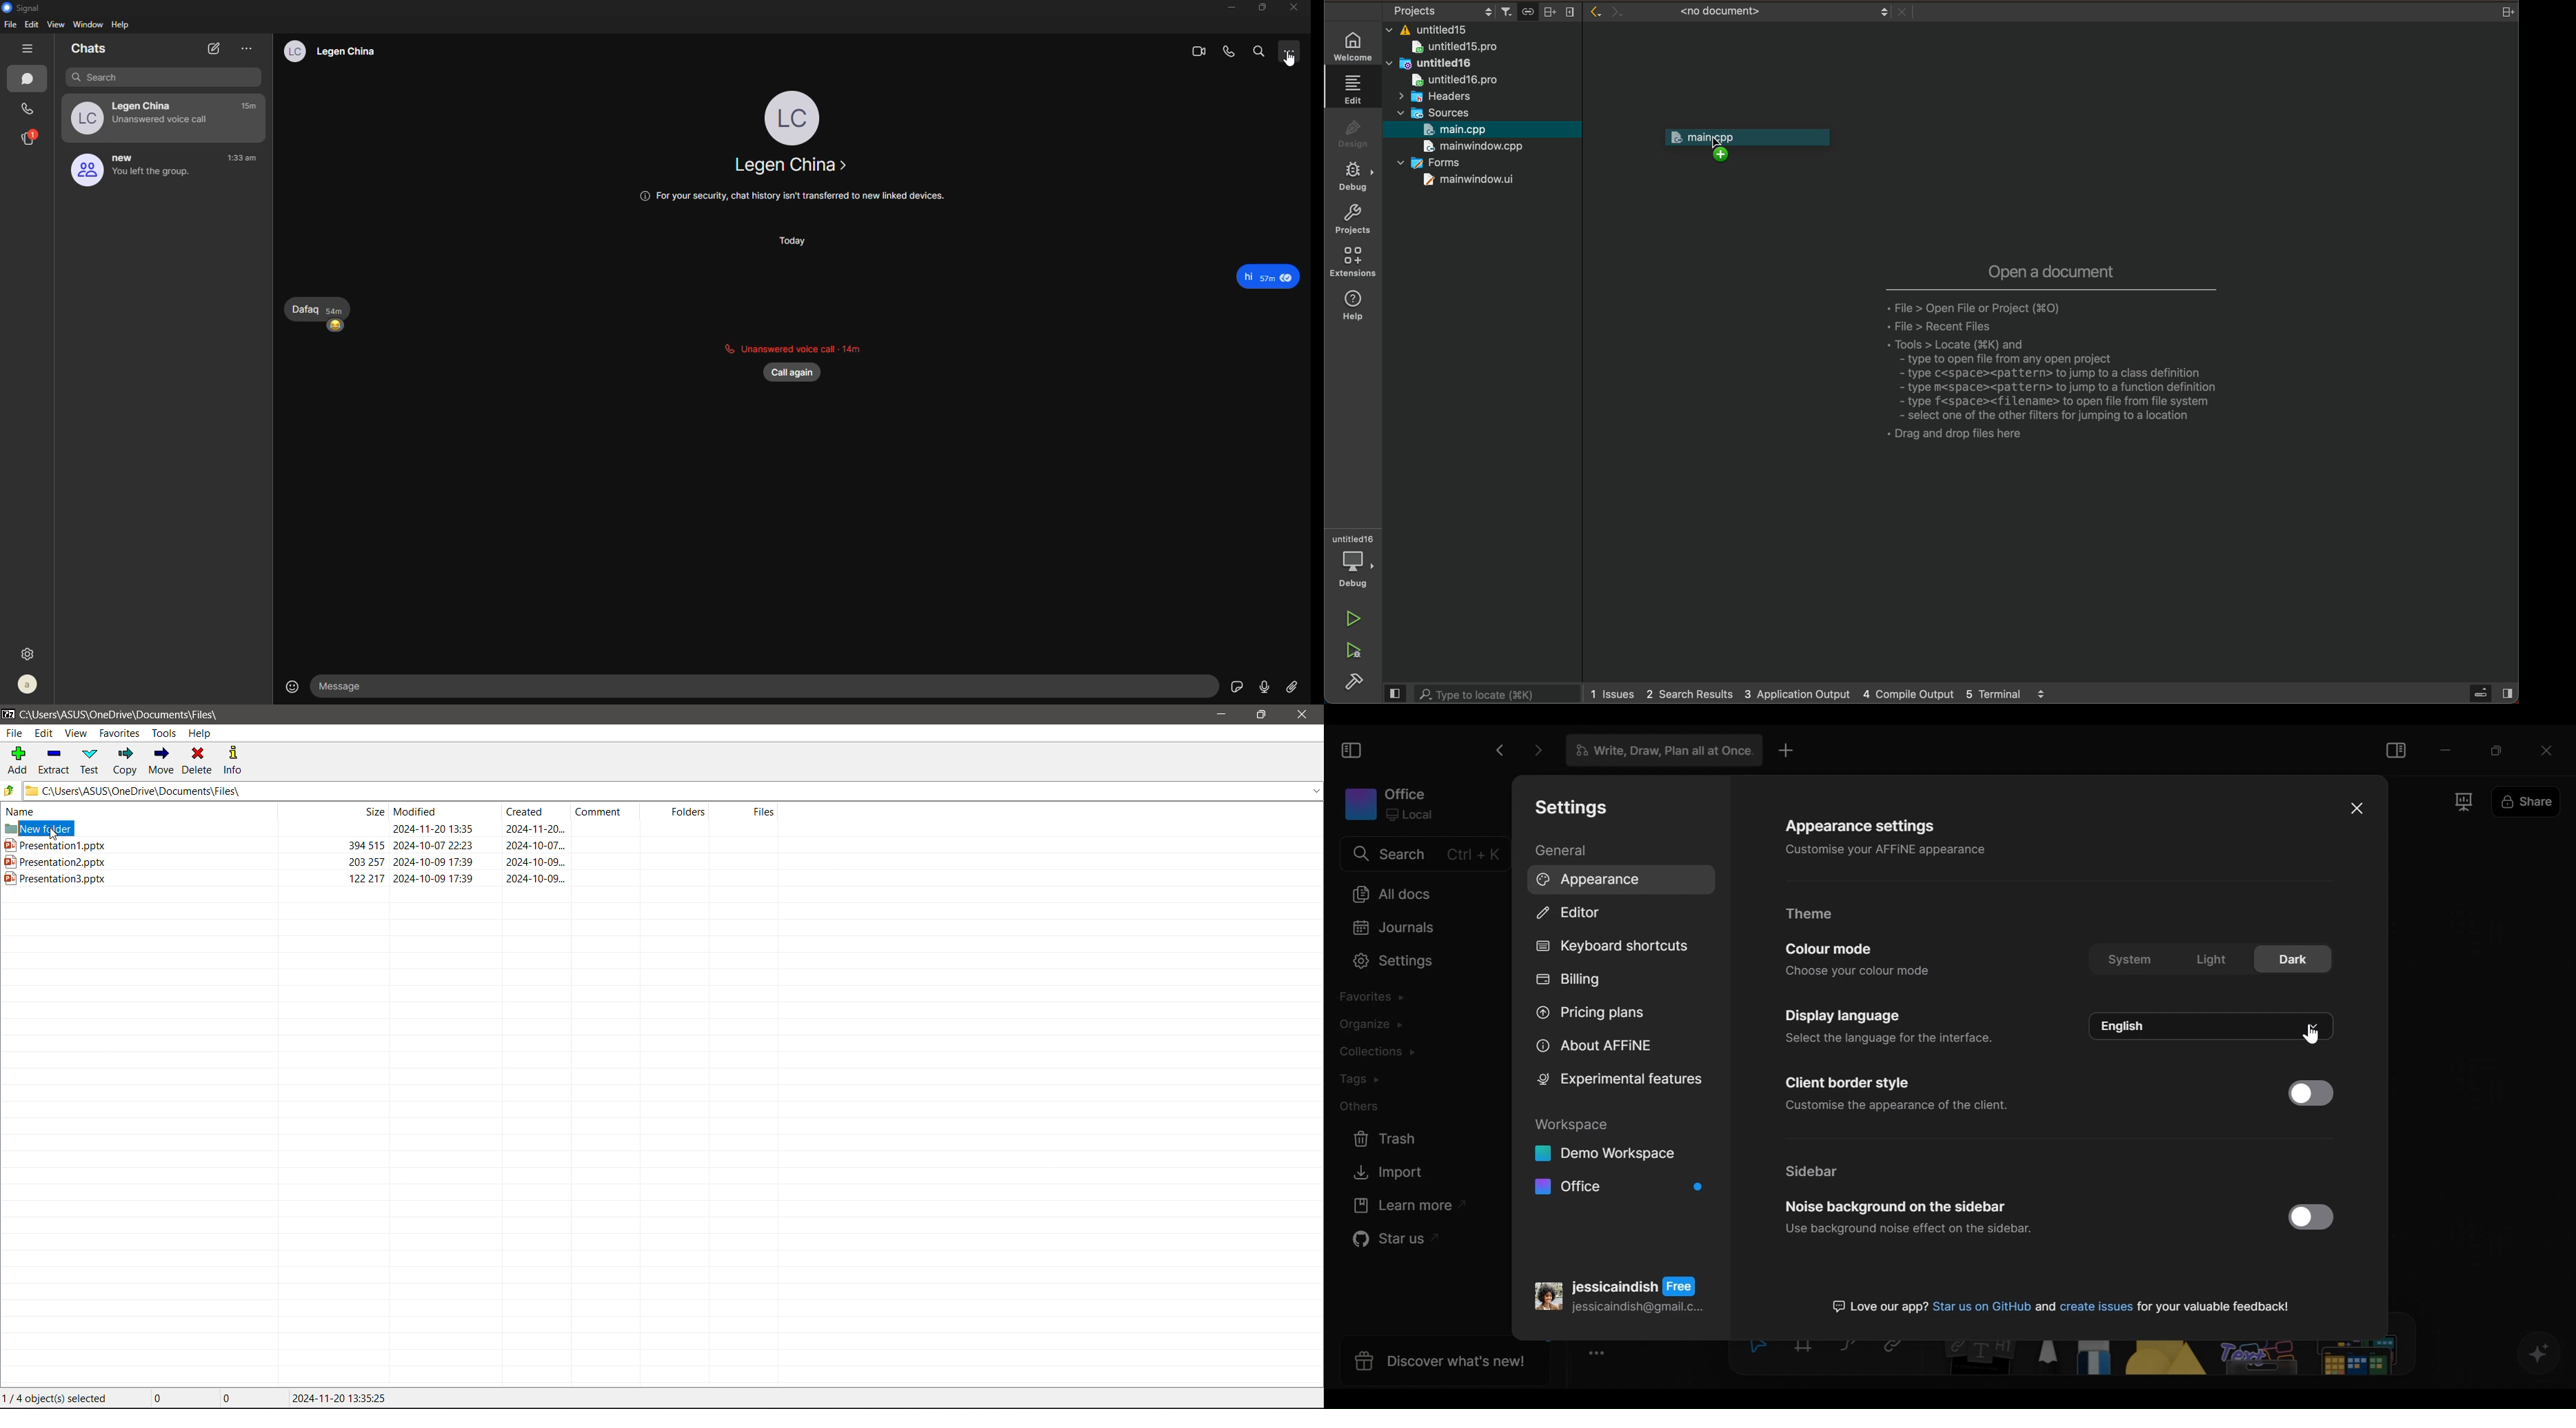  What do you see at coordinates (1193, 51) in the screenshot?
I see `video call` at bounding box center [1193, 51].